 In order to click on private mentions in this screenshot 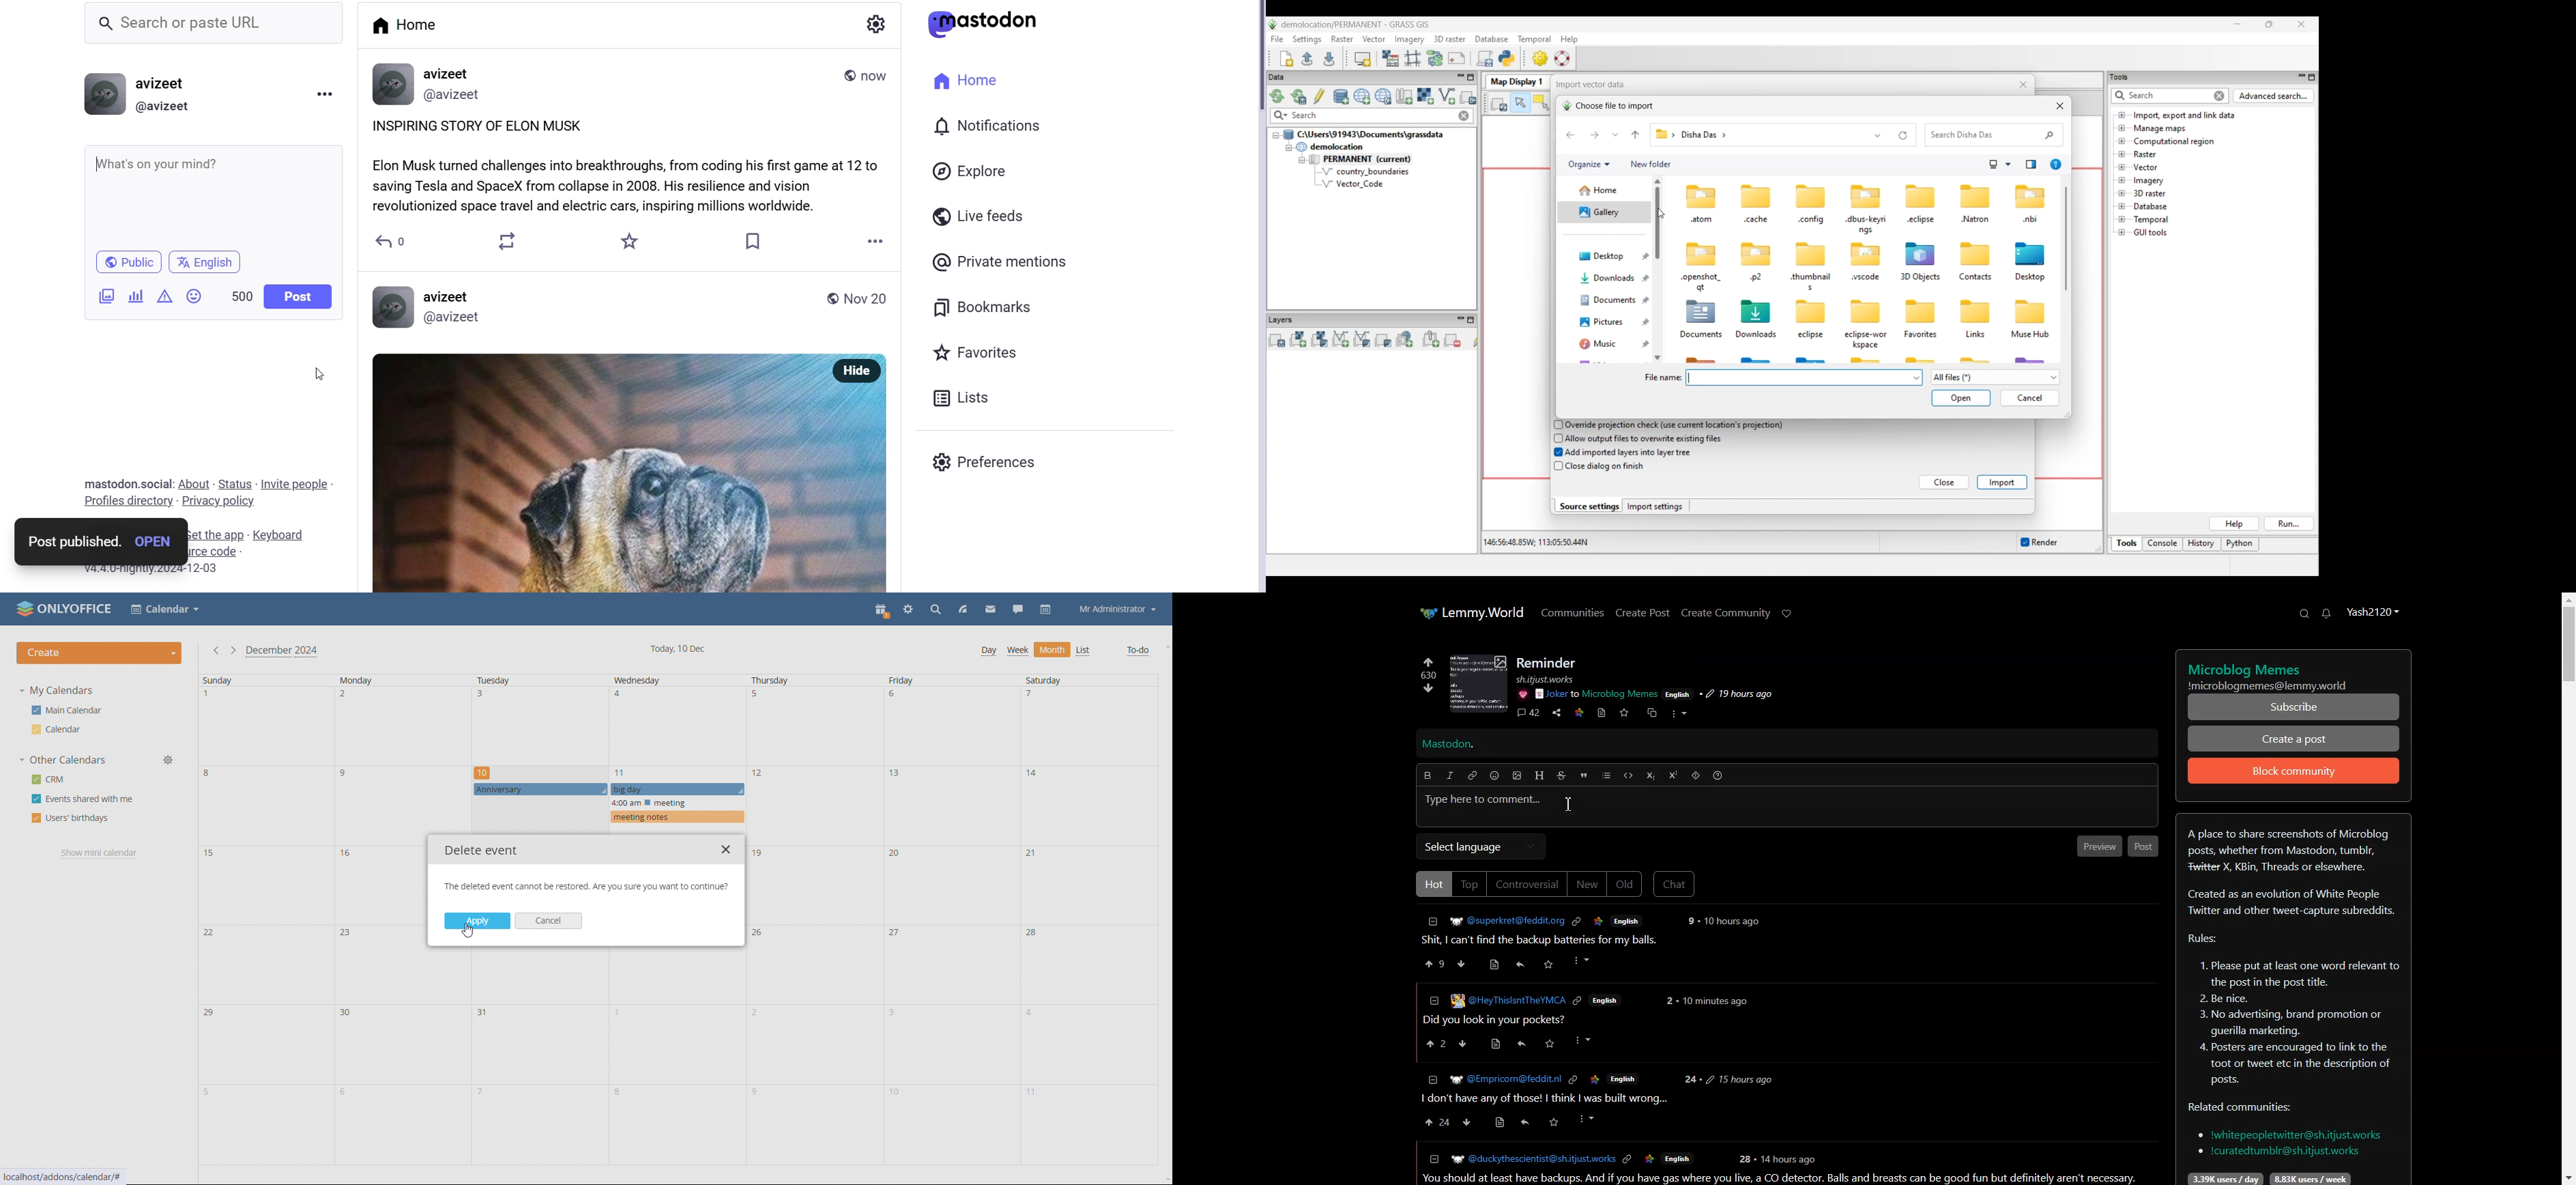, I will do `click(1000, 261)`.